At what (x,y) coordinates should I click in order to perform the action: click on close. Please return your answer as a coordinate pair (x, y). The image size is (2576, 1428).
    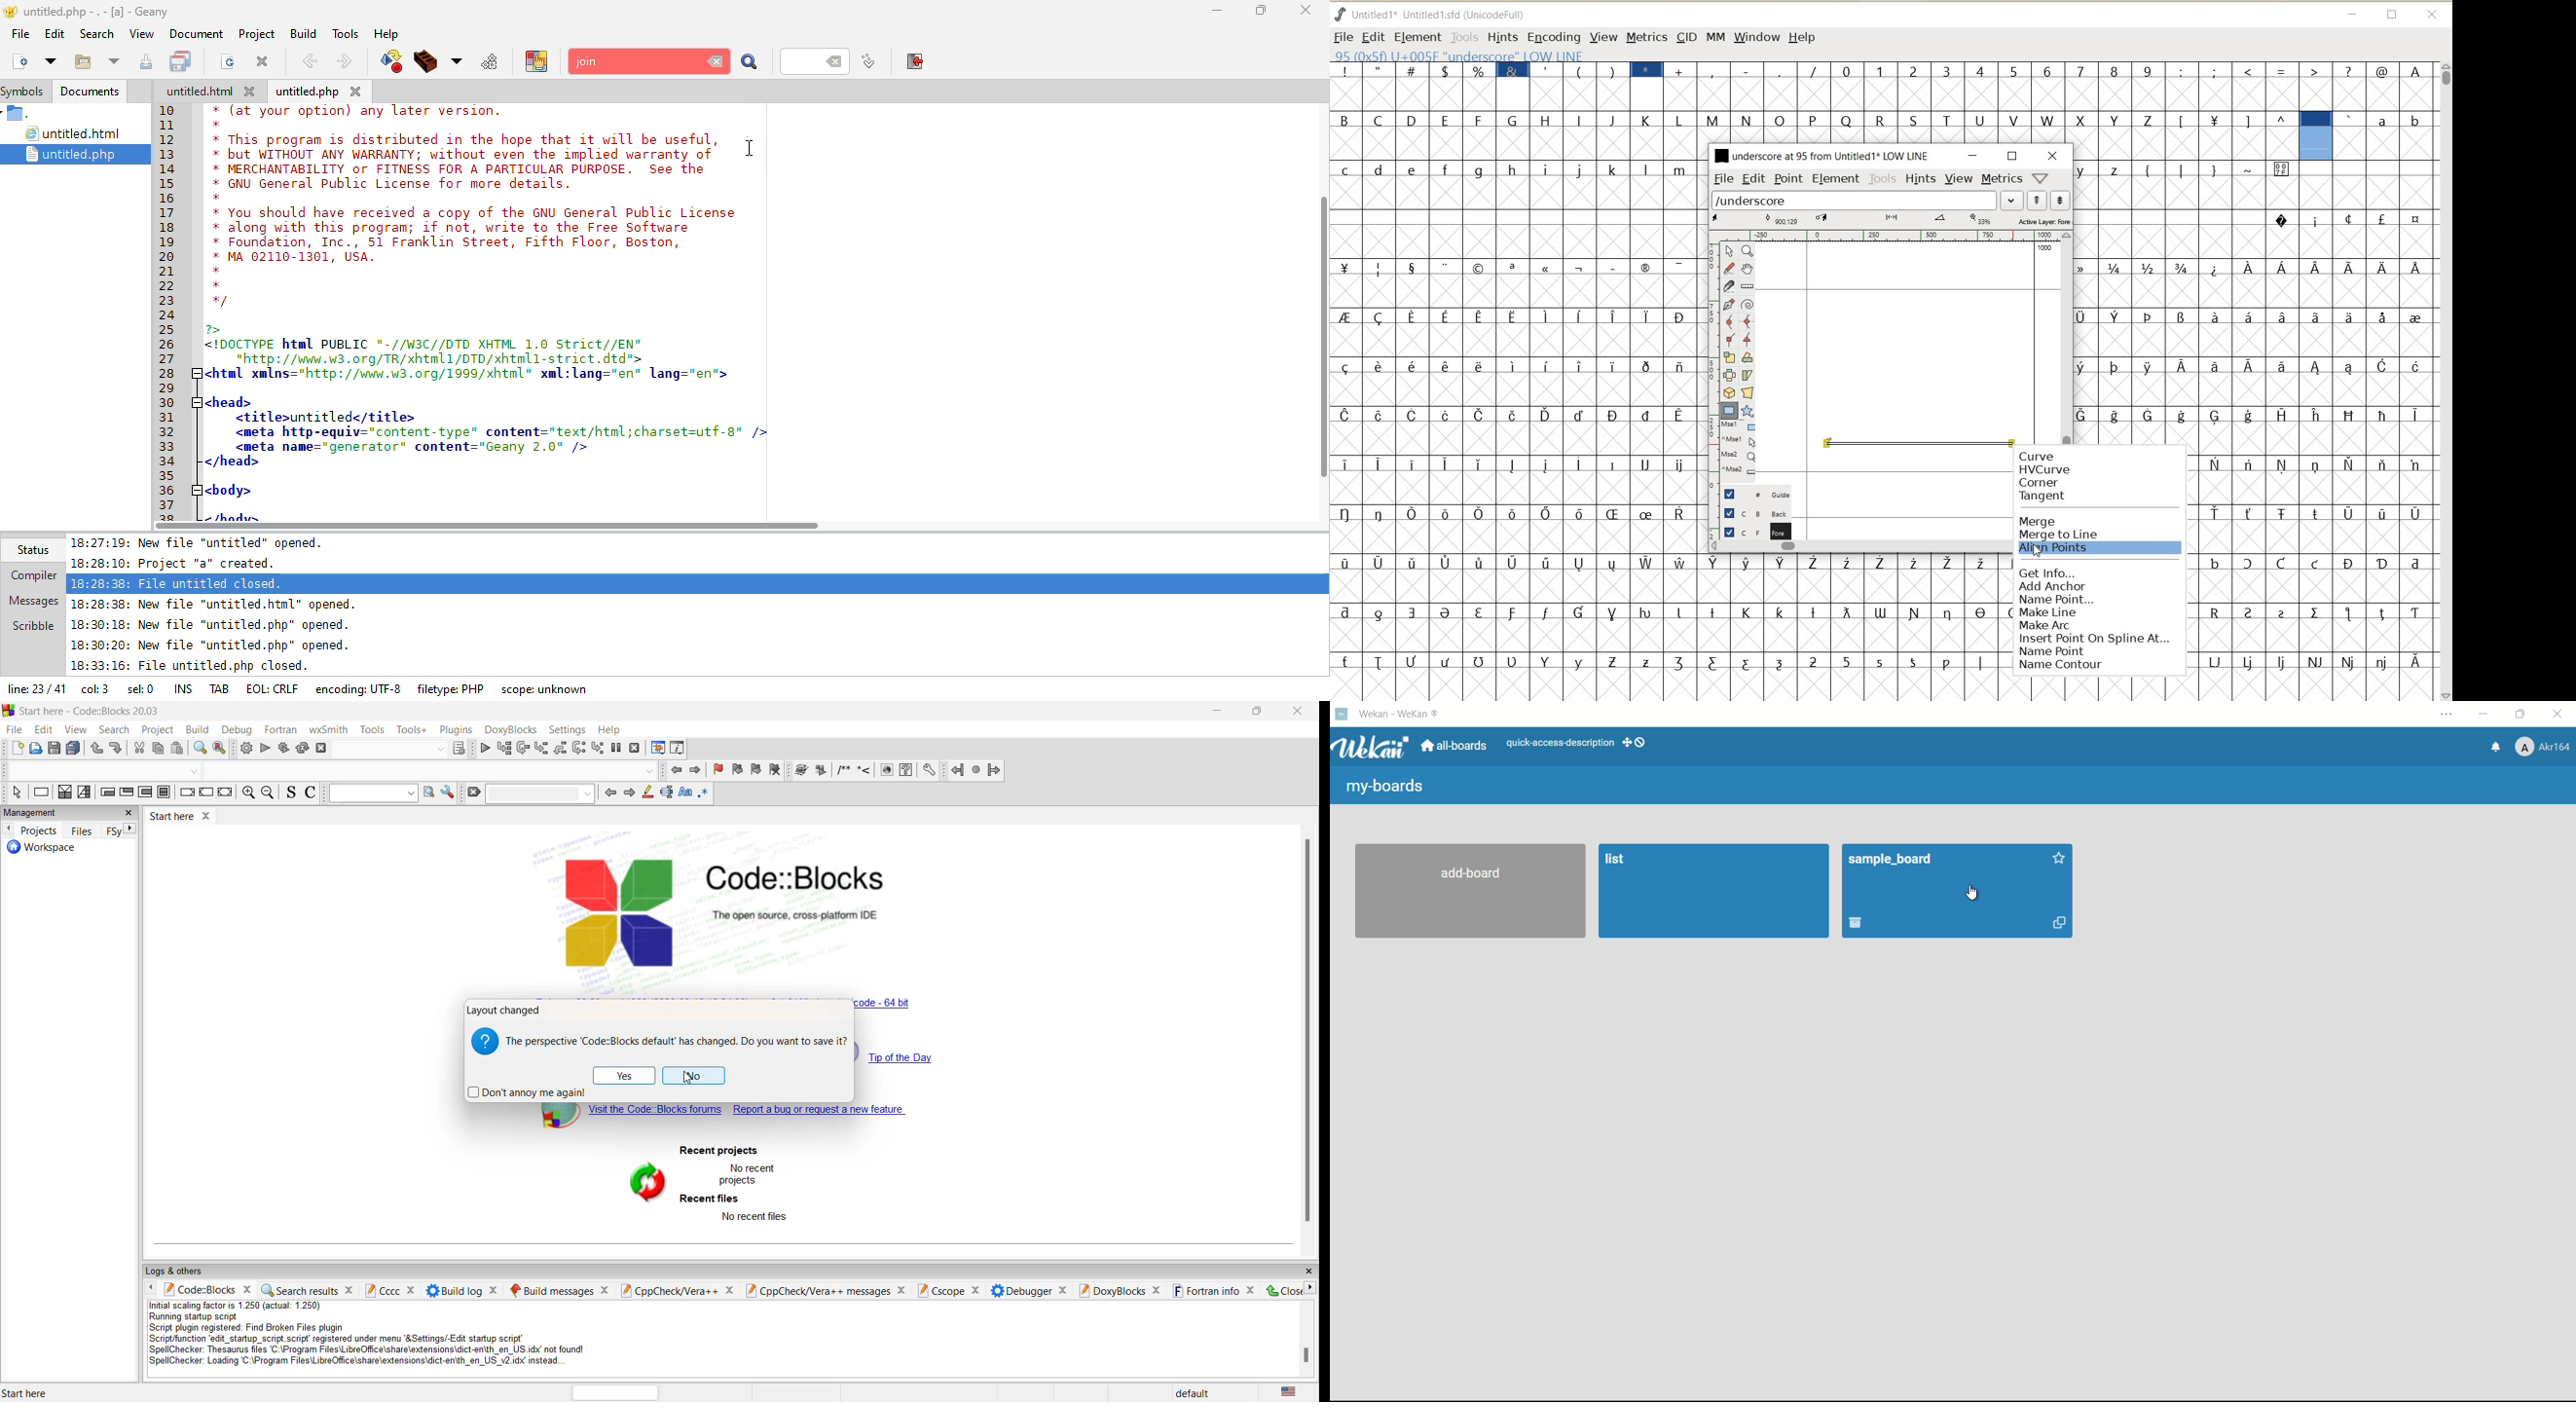
    Looking at the image, I should click on (603, 1289).